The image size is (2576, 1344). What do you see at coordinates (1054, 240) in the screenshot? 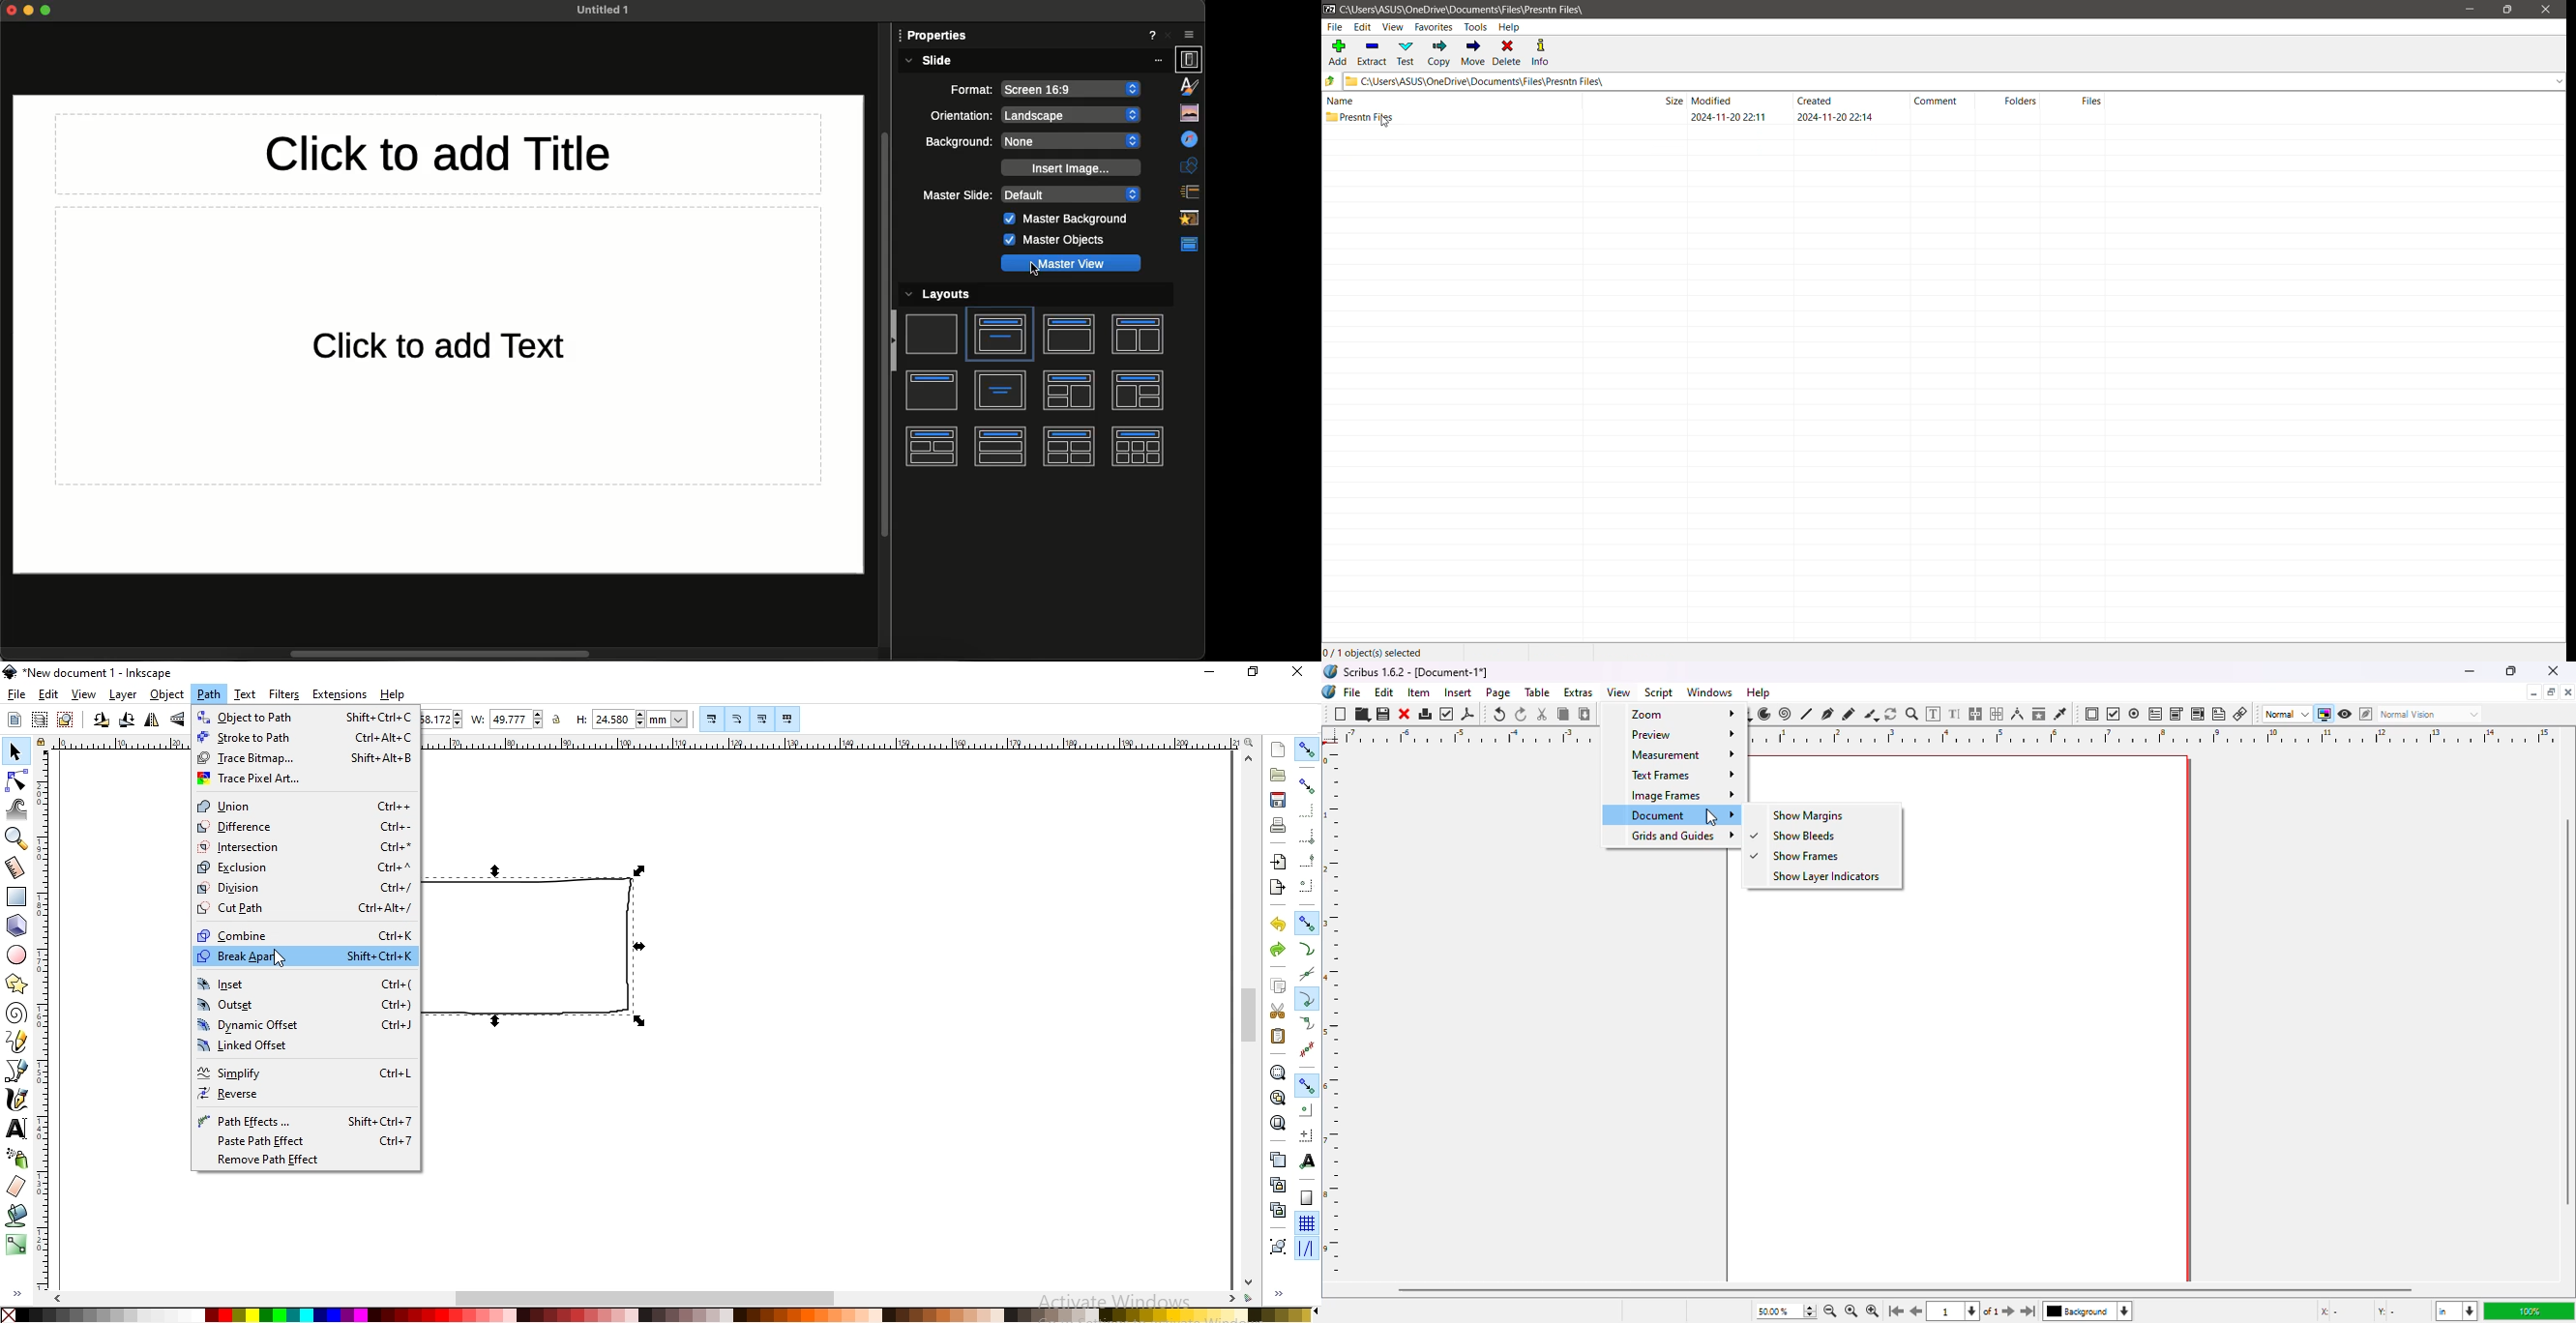
I see `Master objects` at bounding box center [1054, 240].